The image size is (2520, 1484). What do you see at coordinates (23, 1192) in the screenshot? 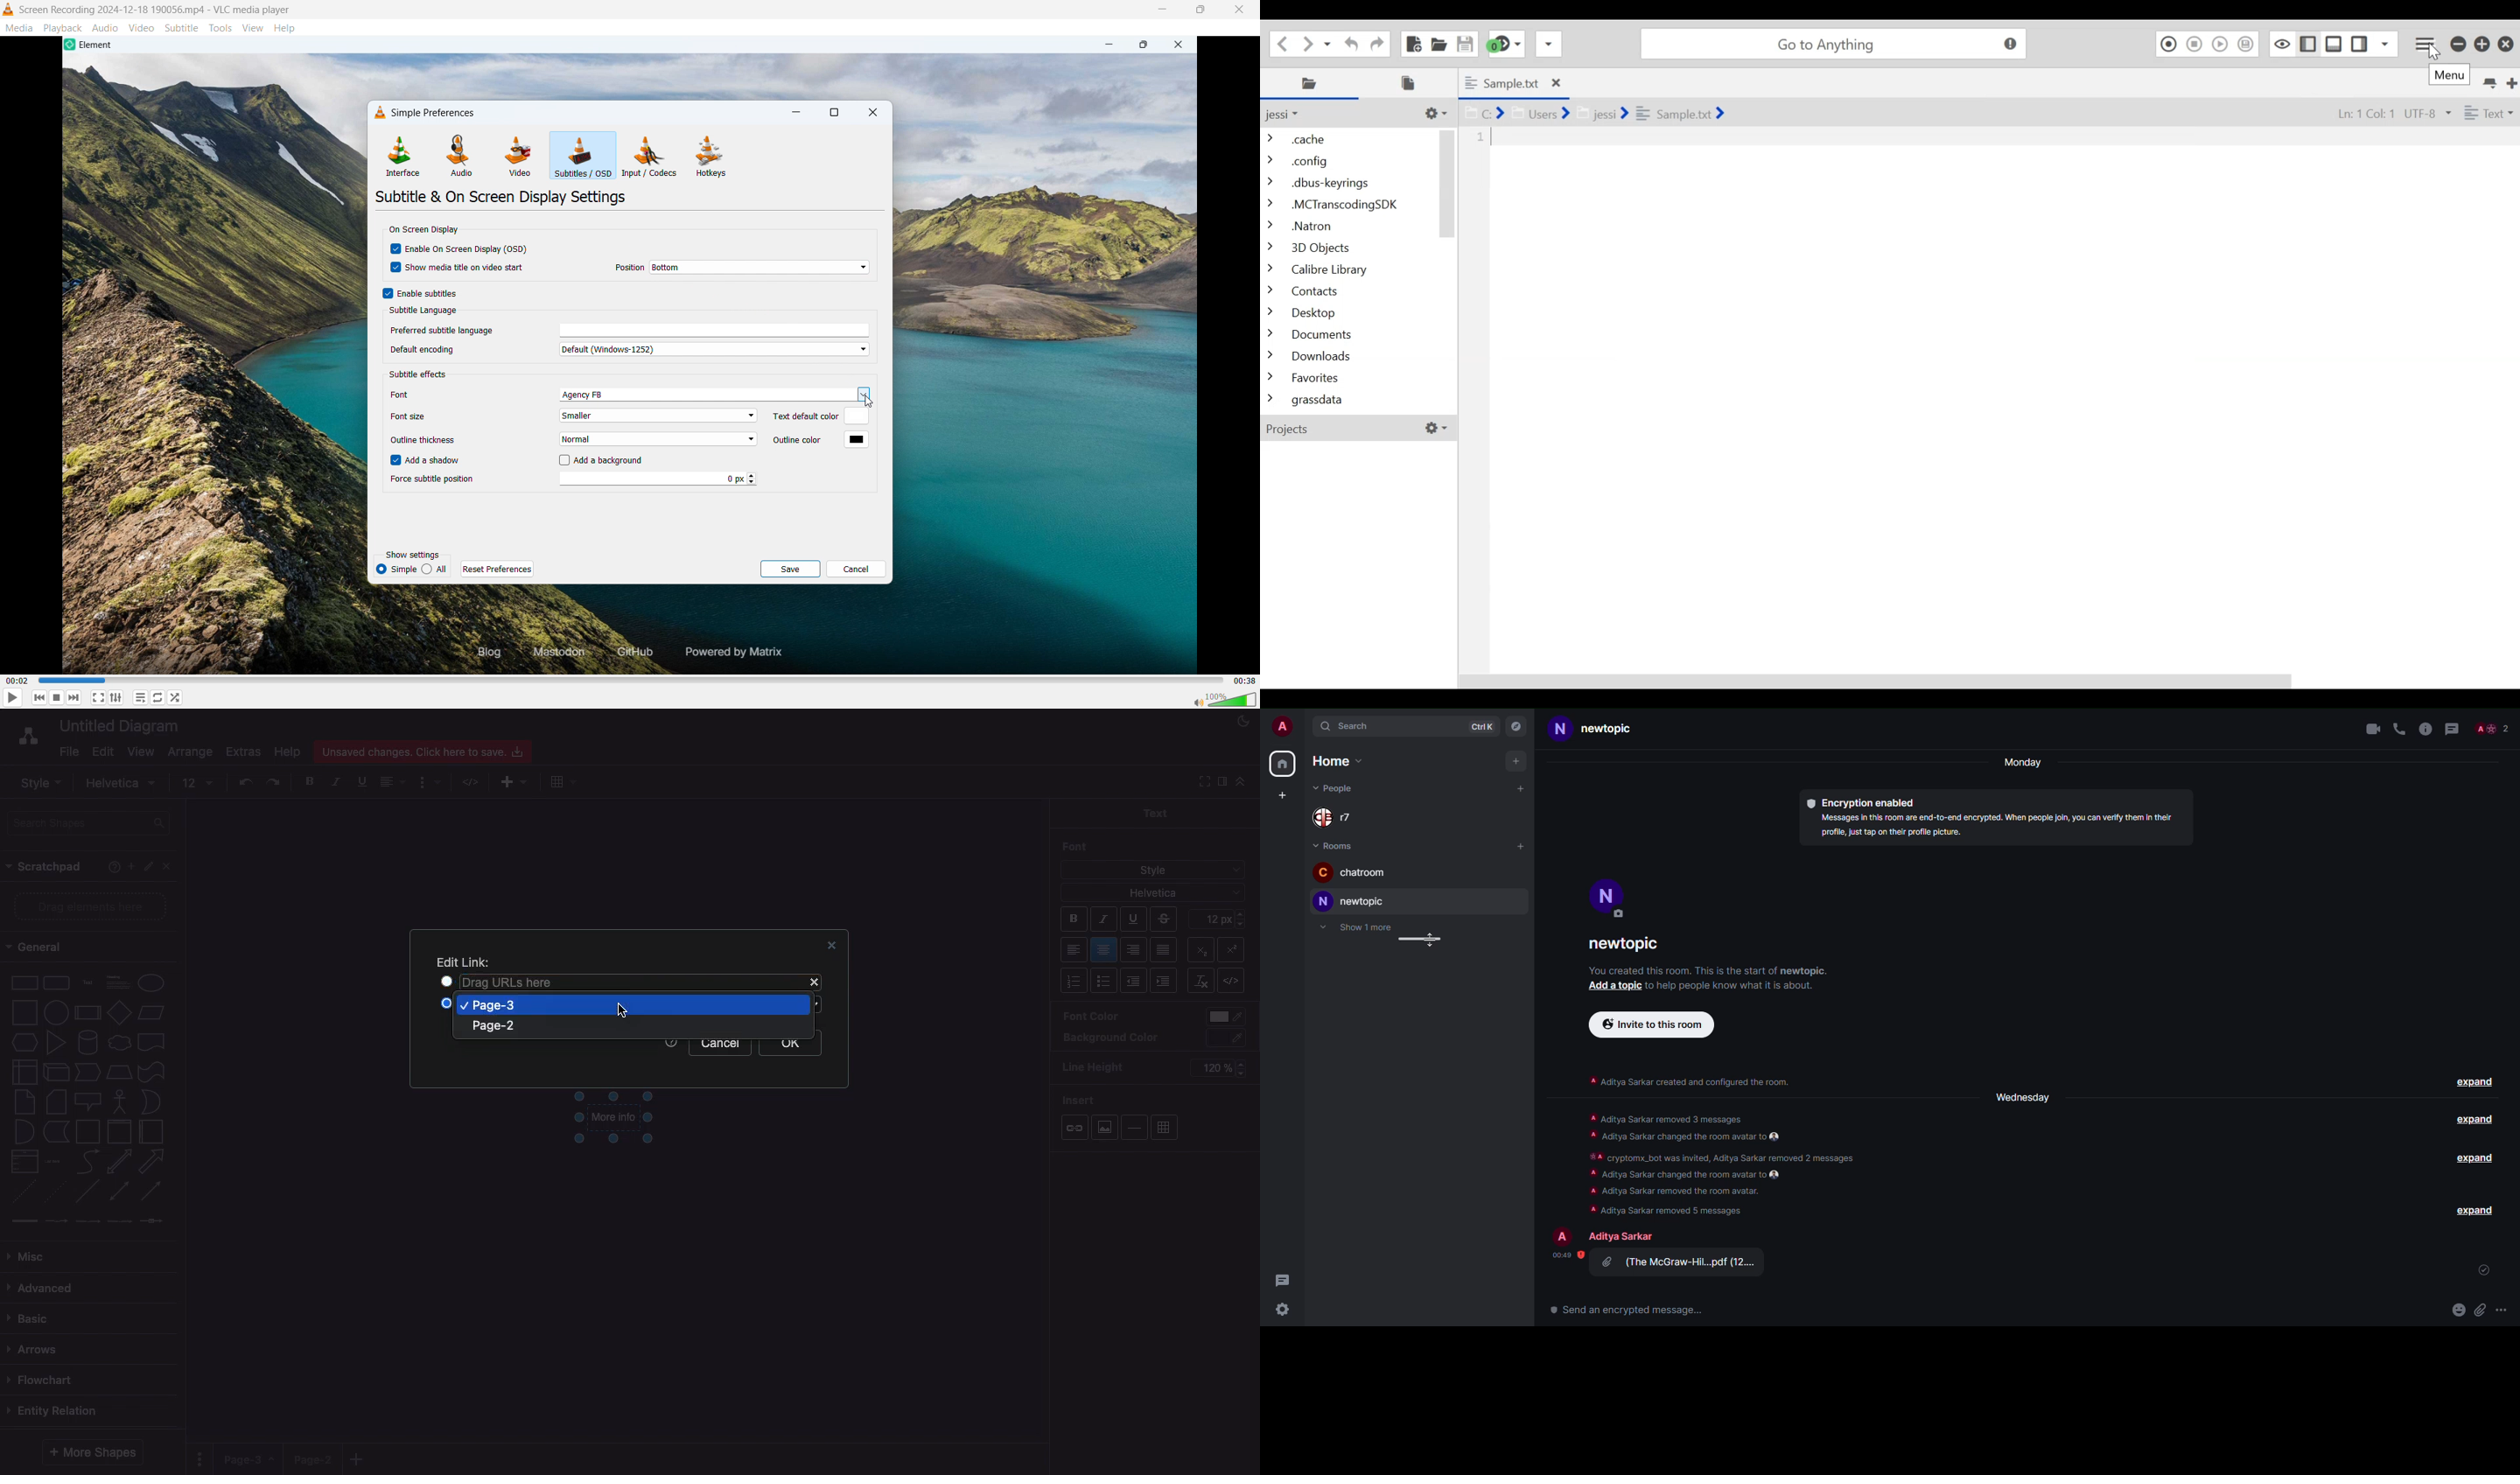
I see `dashed line` at bounding box center [23, 1192].